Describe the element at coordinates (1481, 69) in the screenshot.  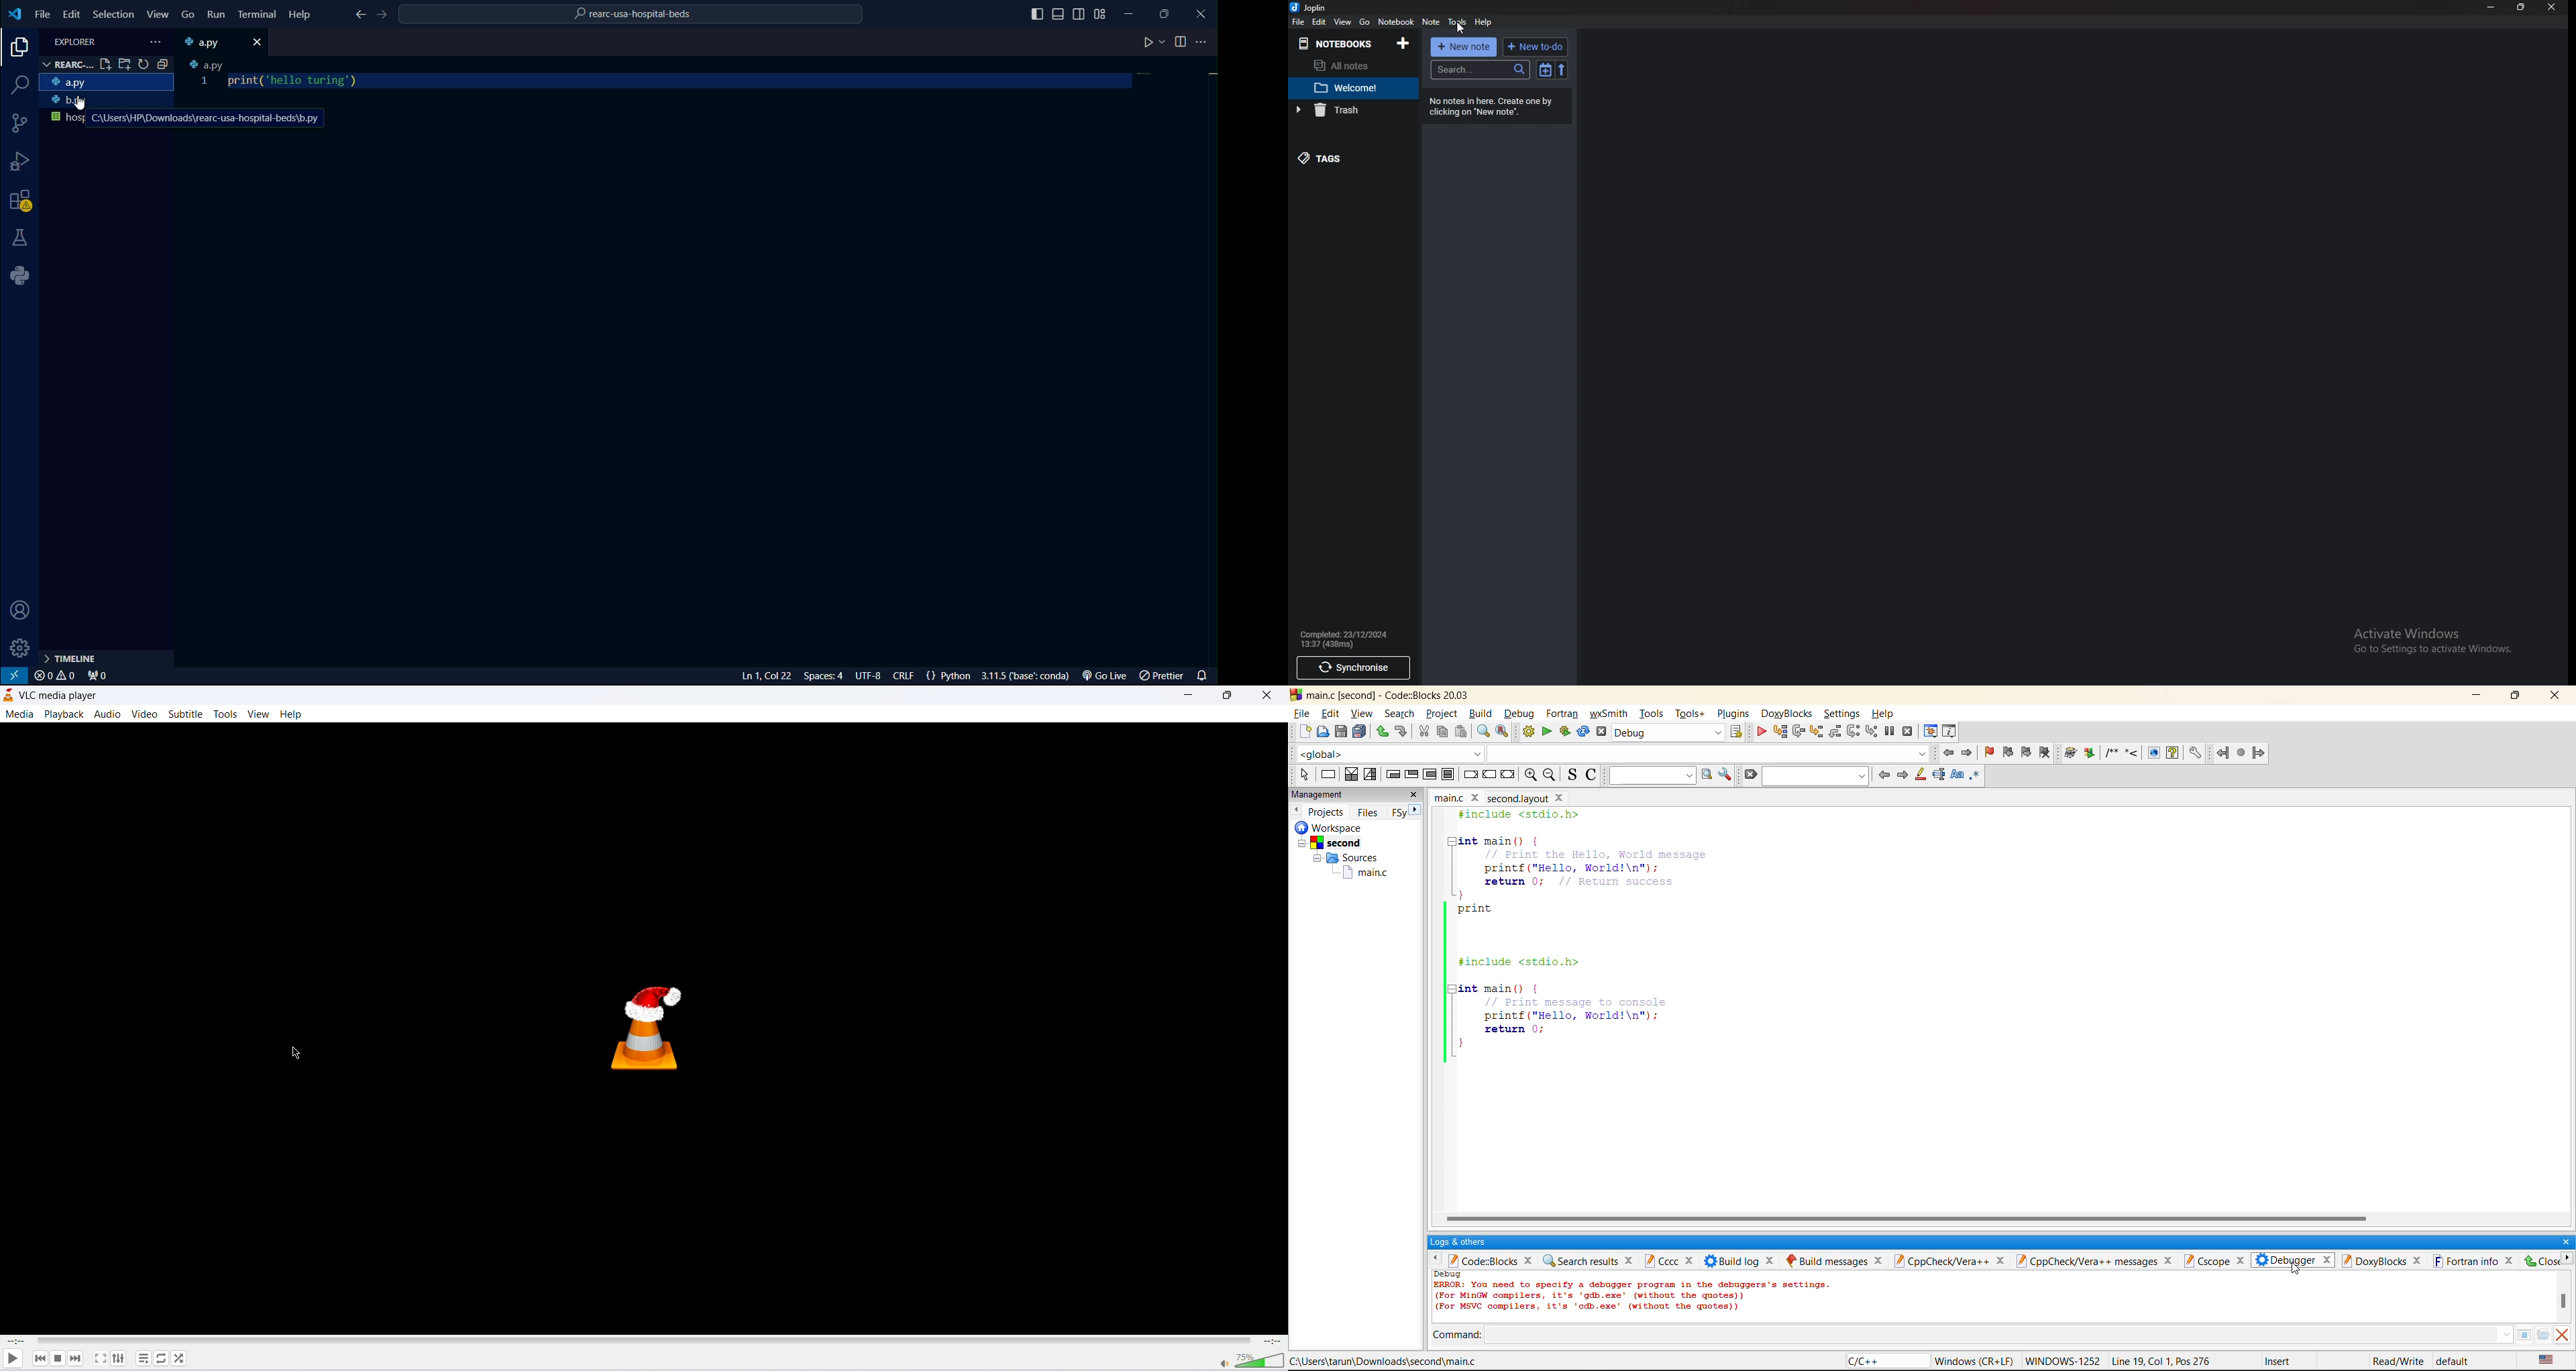
I see `search` at that location.